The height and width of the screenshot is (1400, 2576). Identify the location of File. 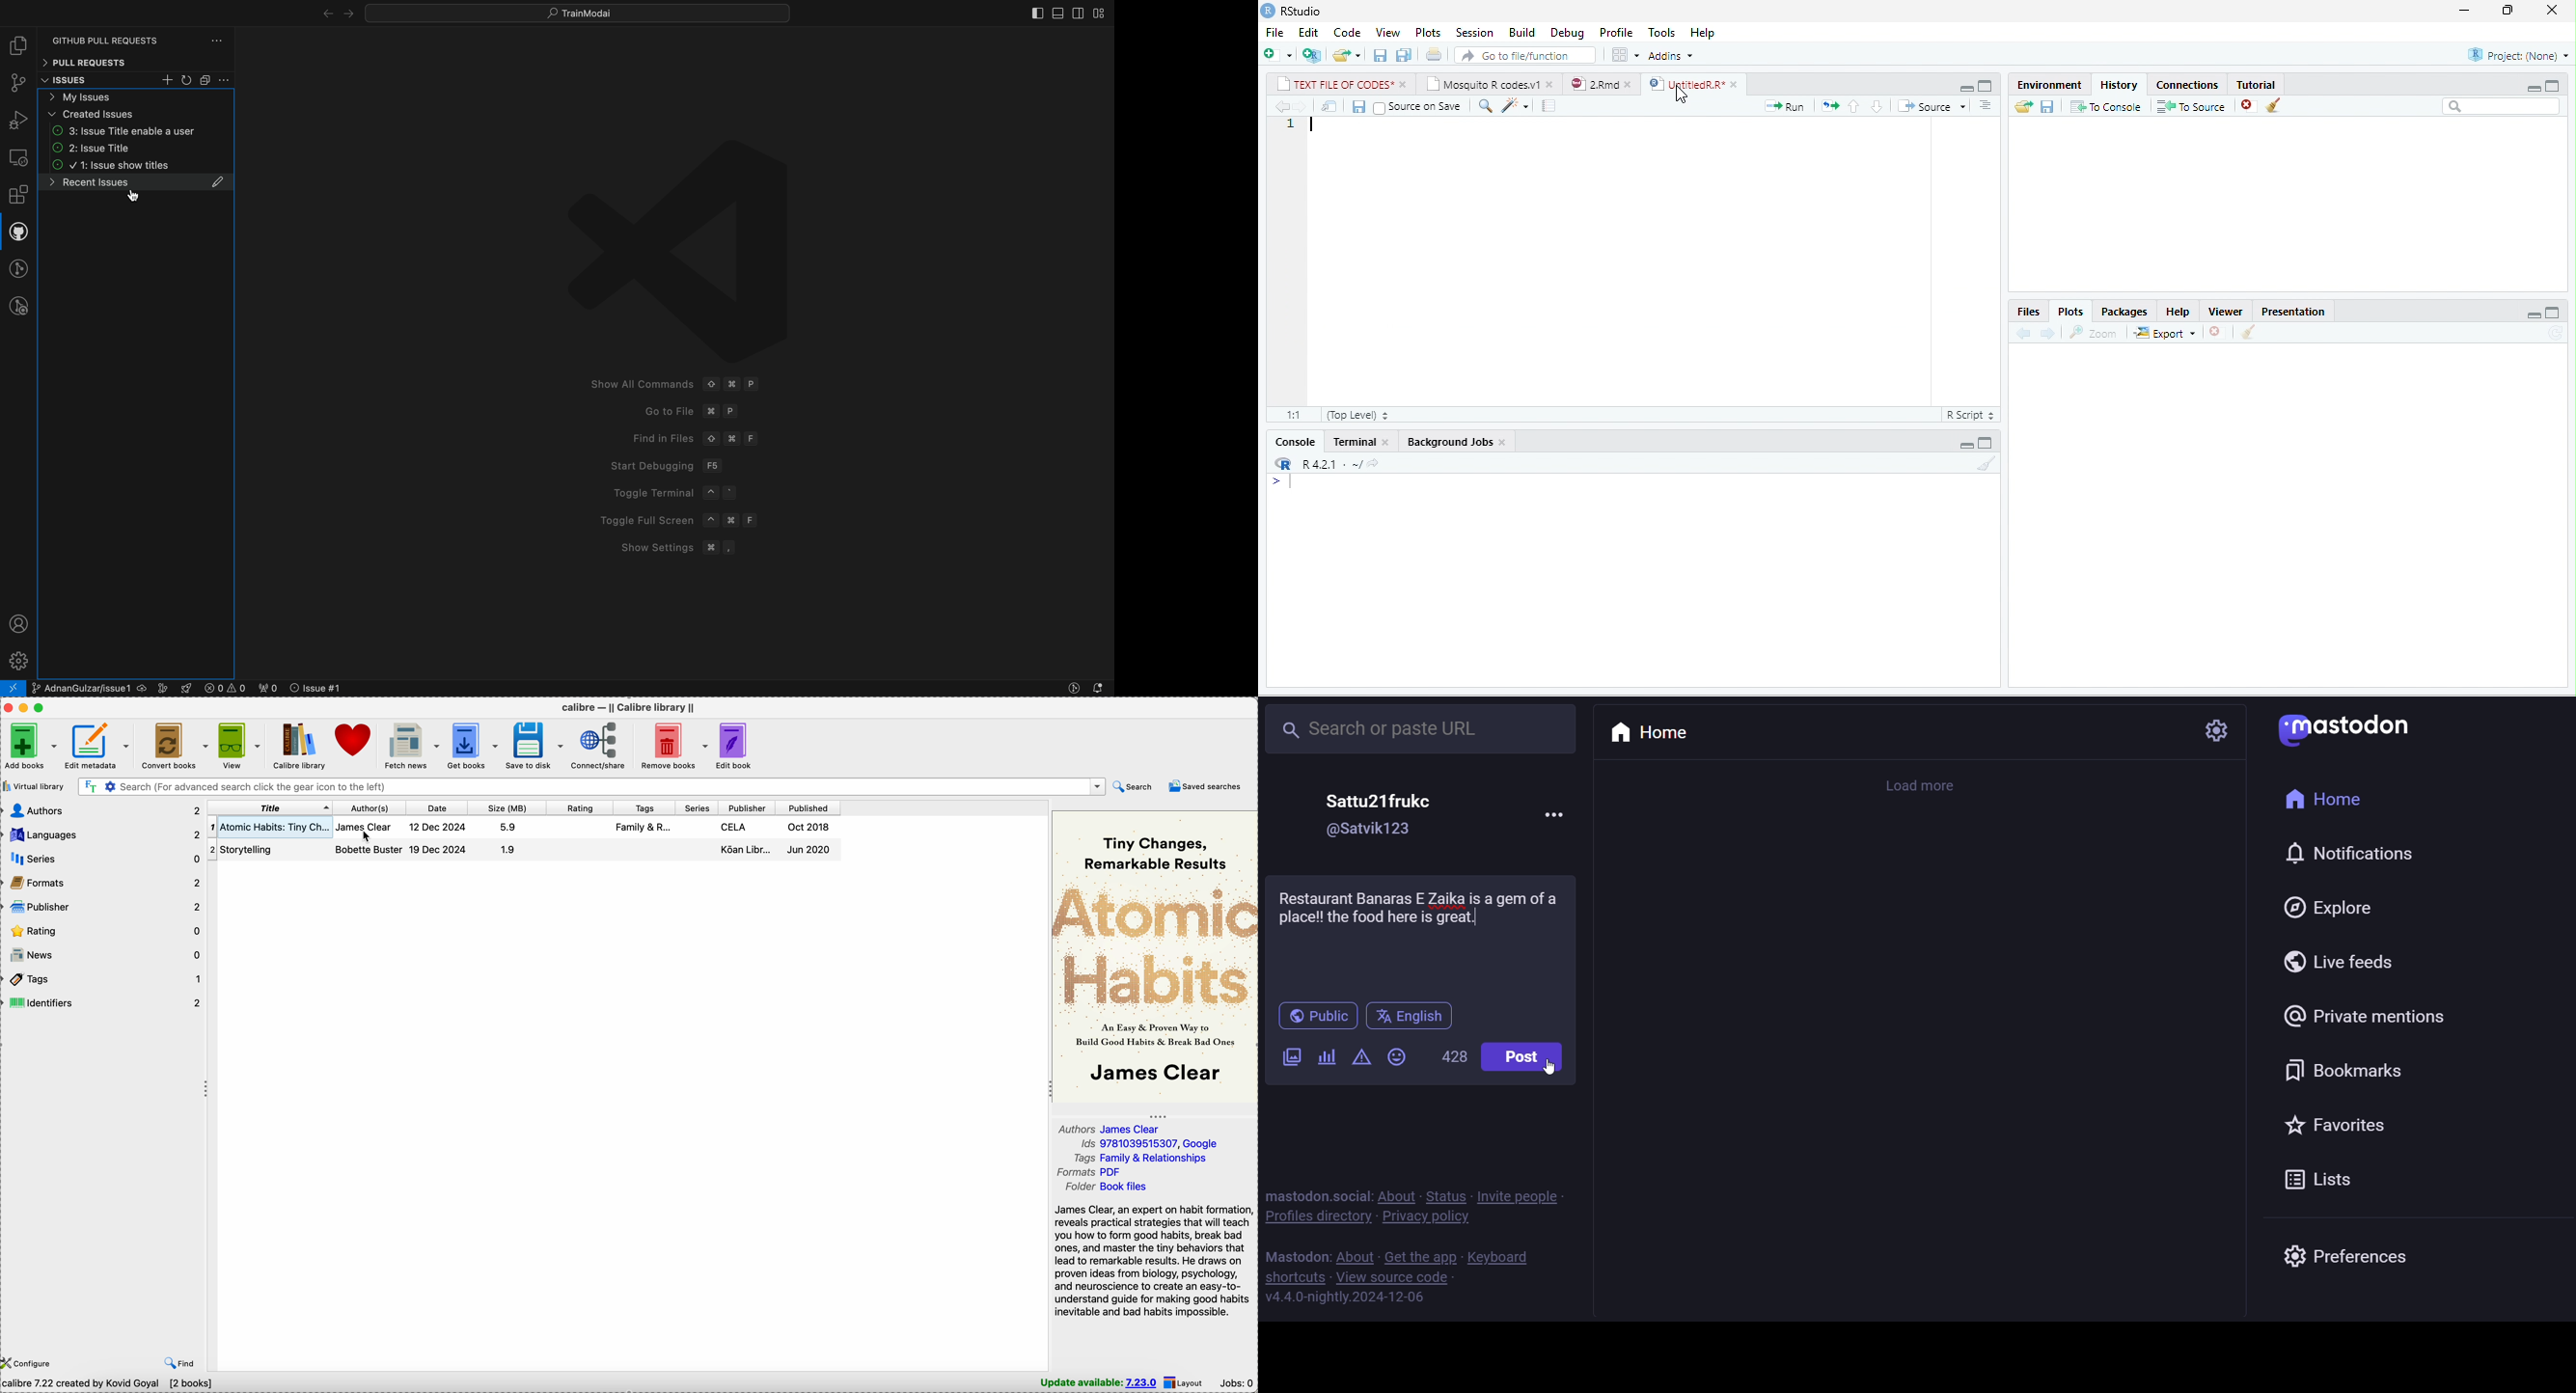
(1274, 33).